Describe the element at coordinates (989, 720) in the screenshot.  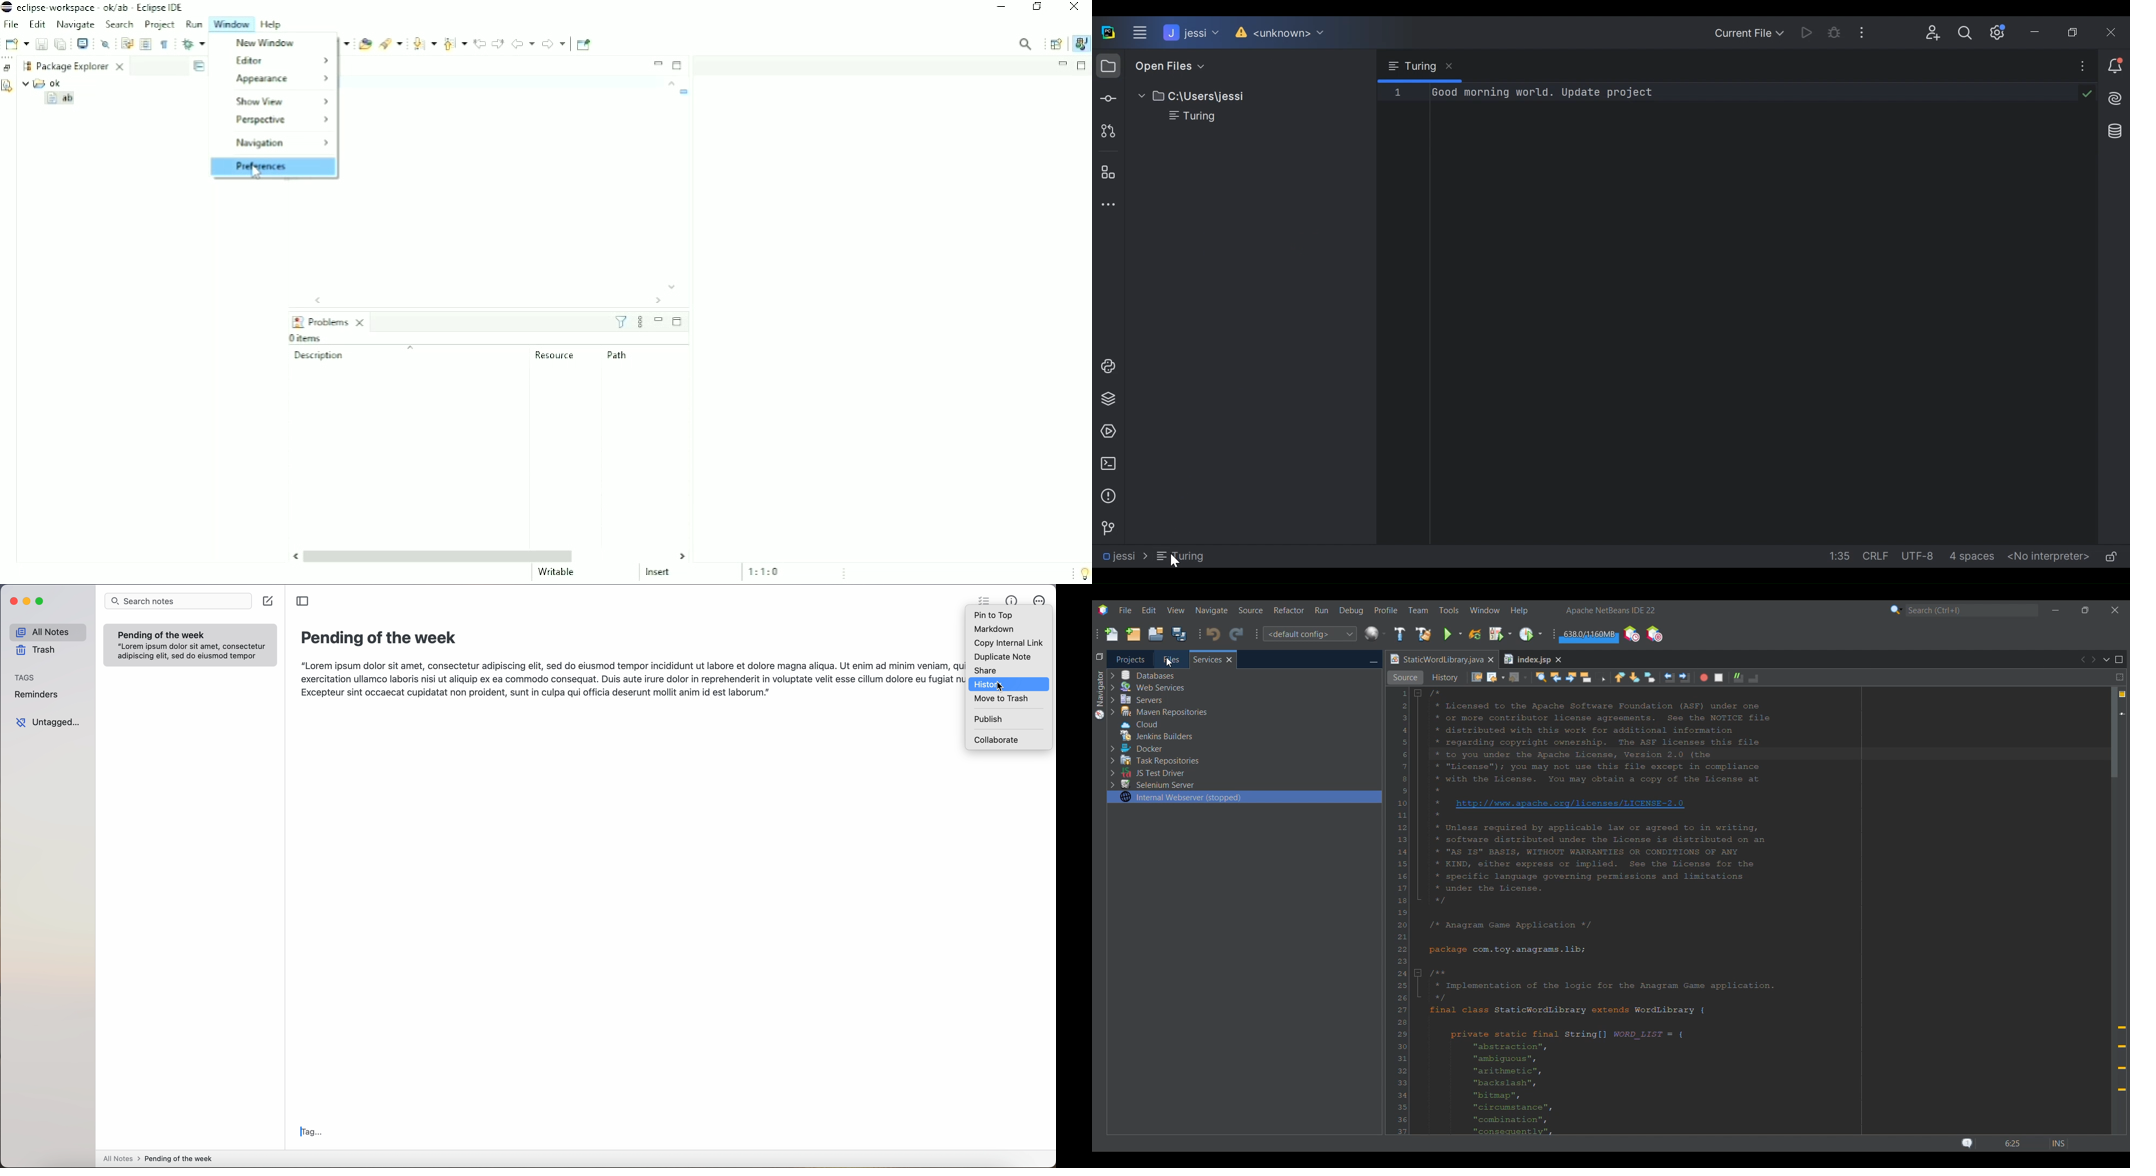
I see `publish` at that location.